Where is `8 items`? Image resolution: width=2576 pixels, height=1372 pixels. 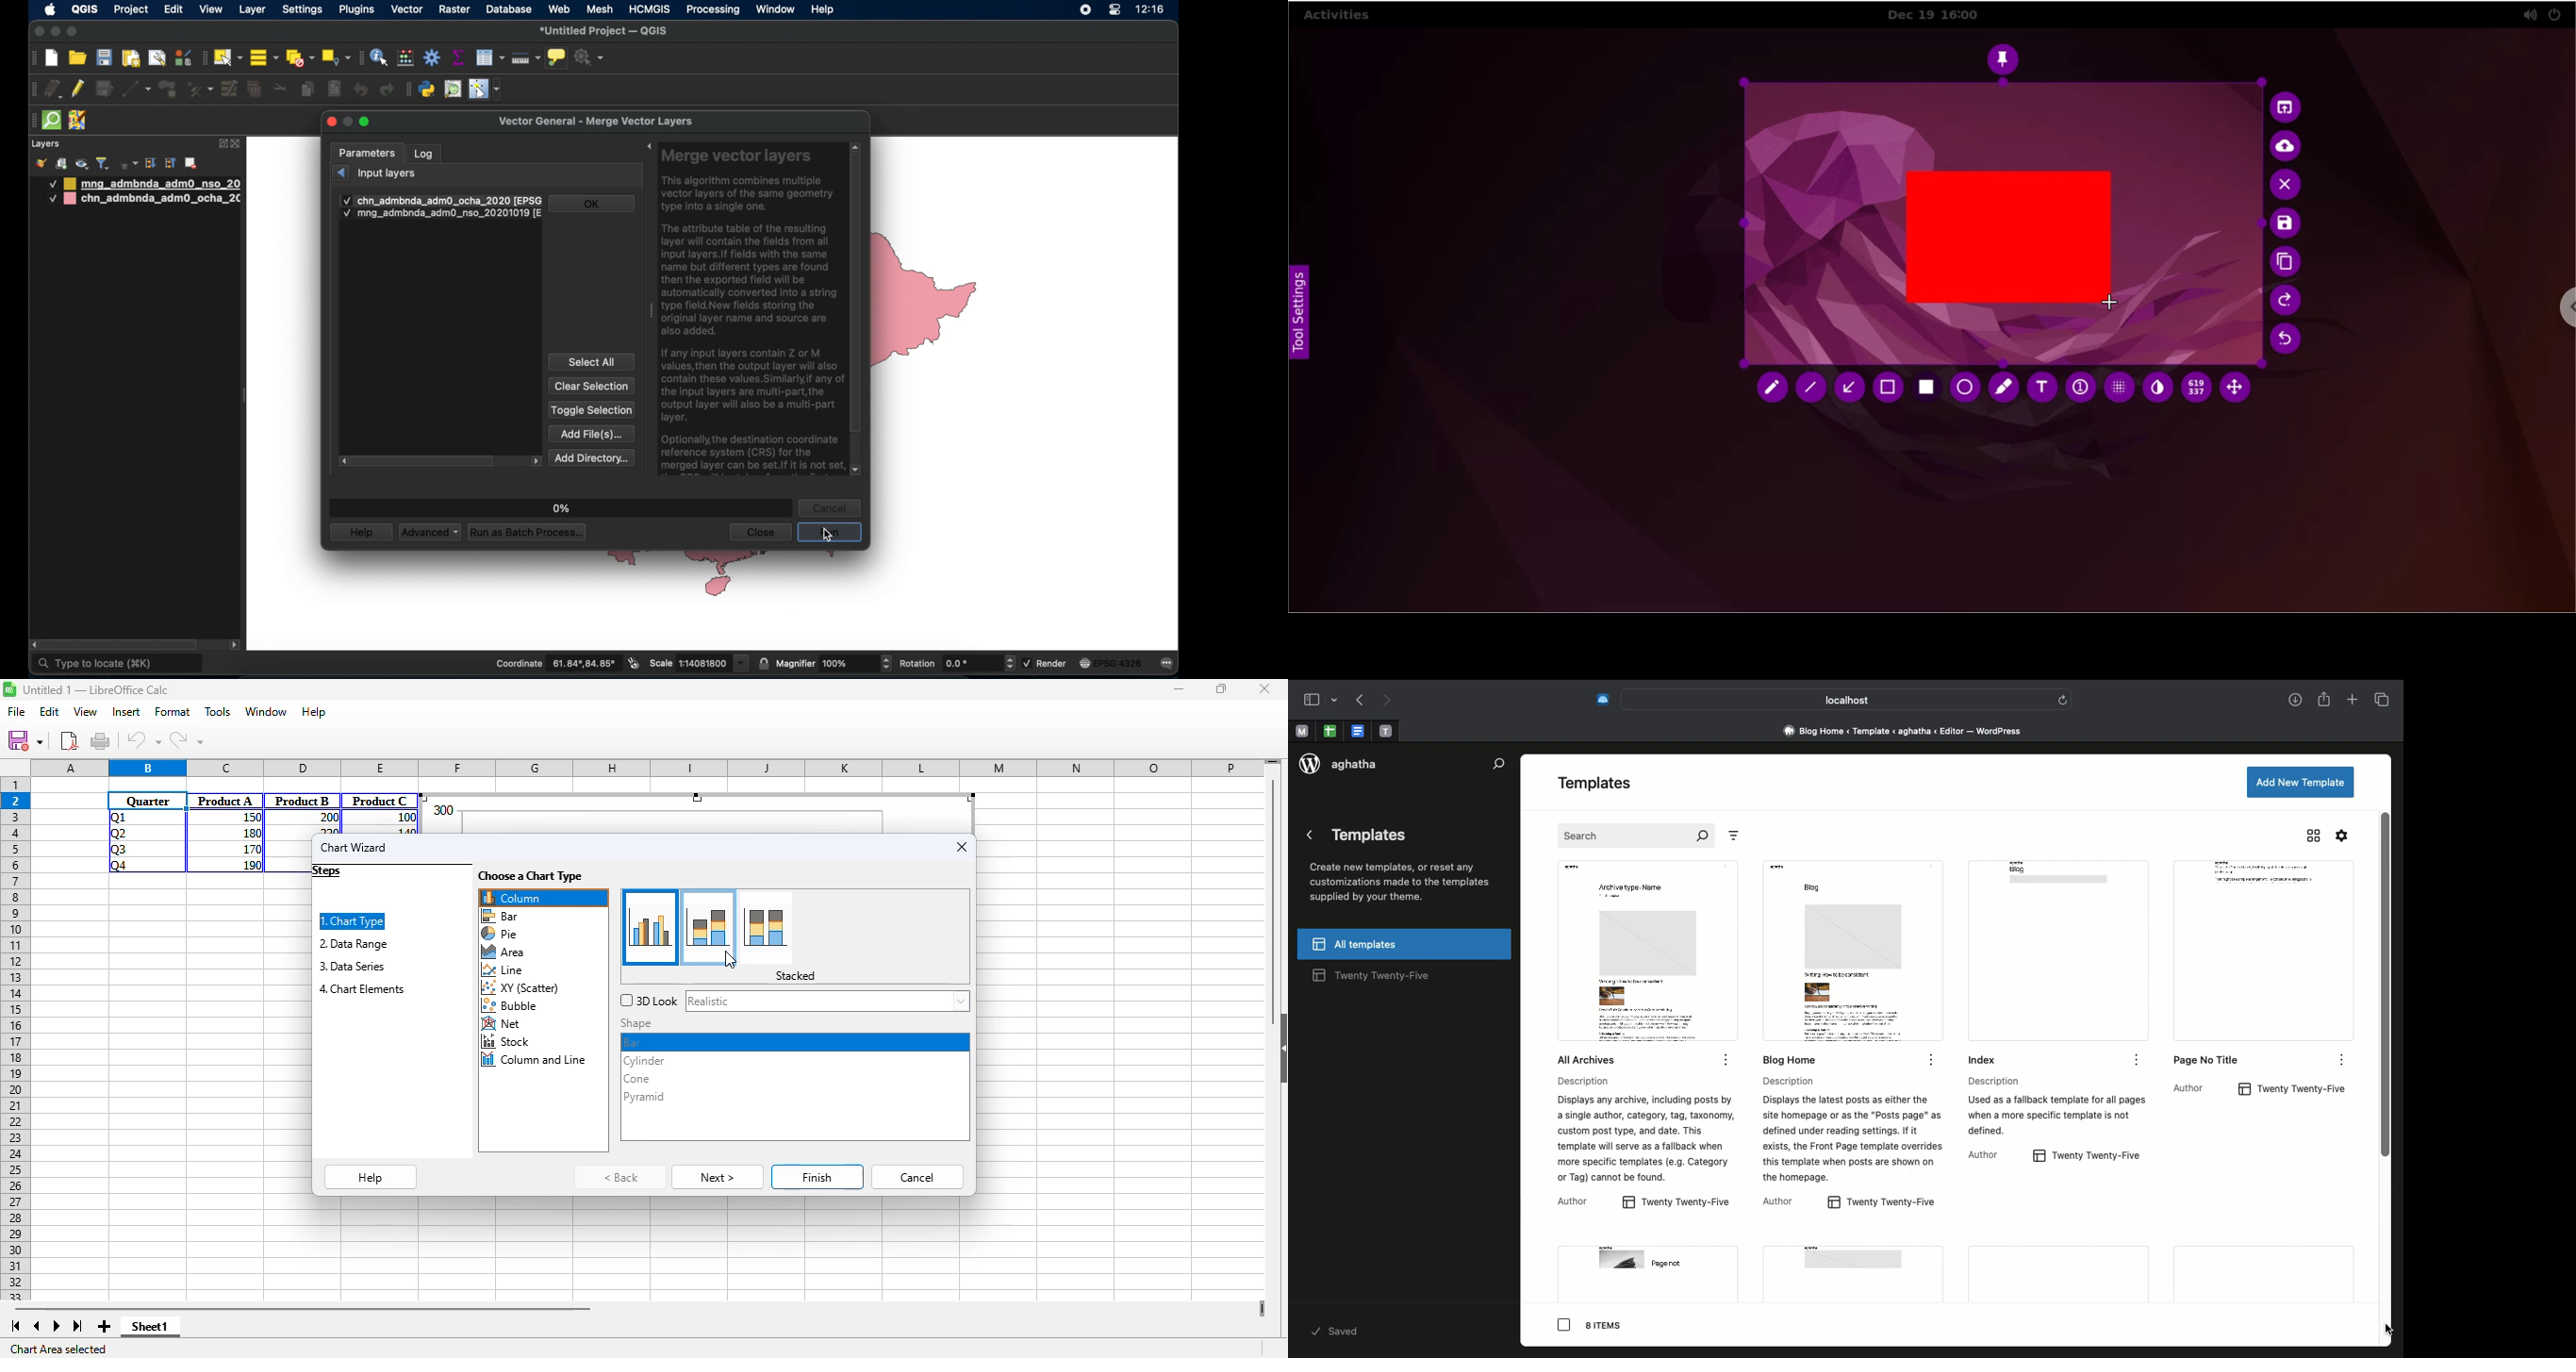 8 items is located at coordinates (1596, 1325).